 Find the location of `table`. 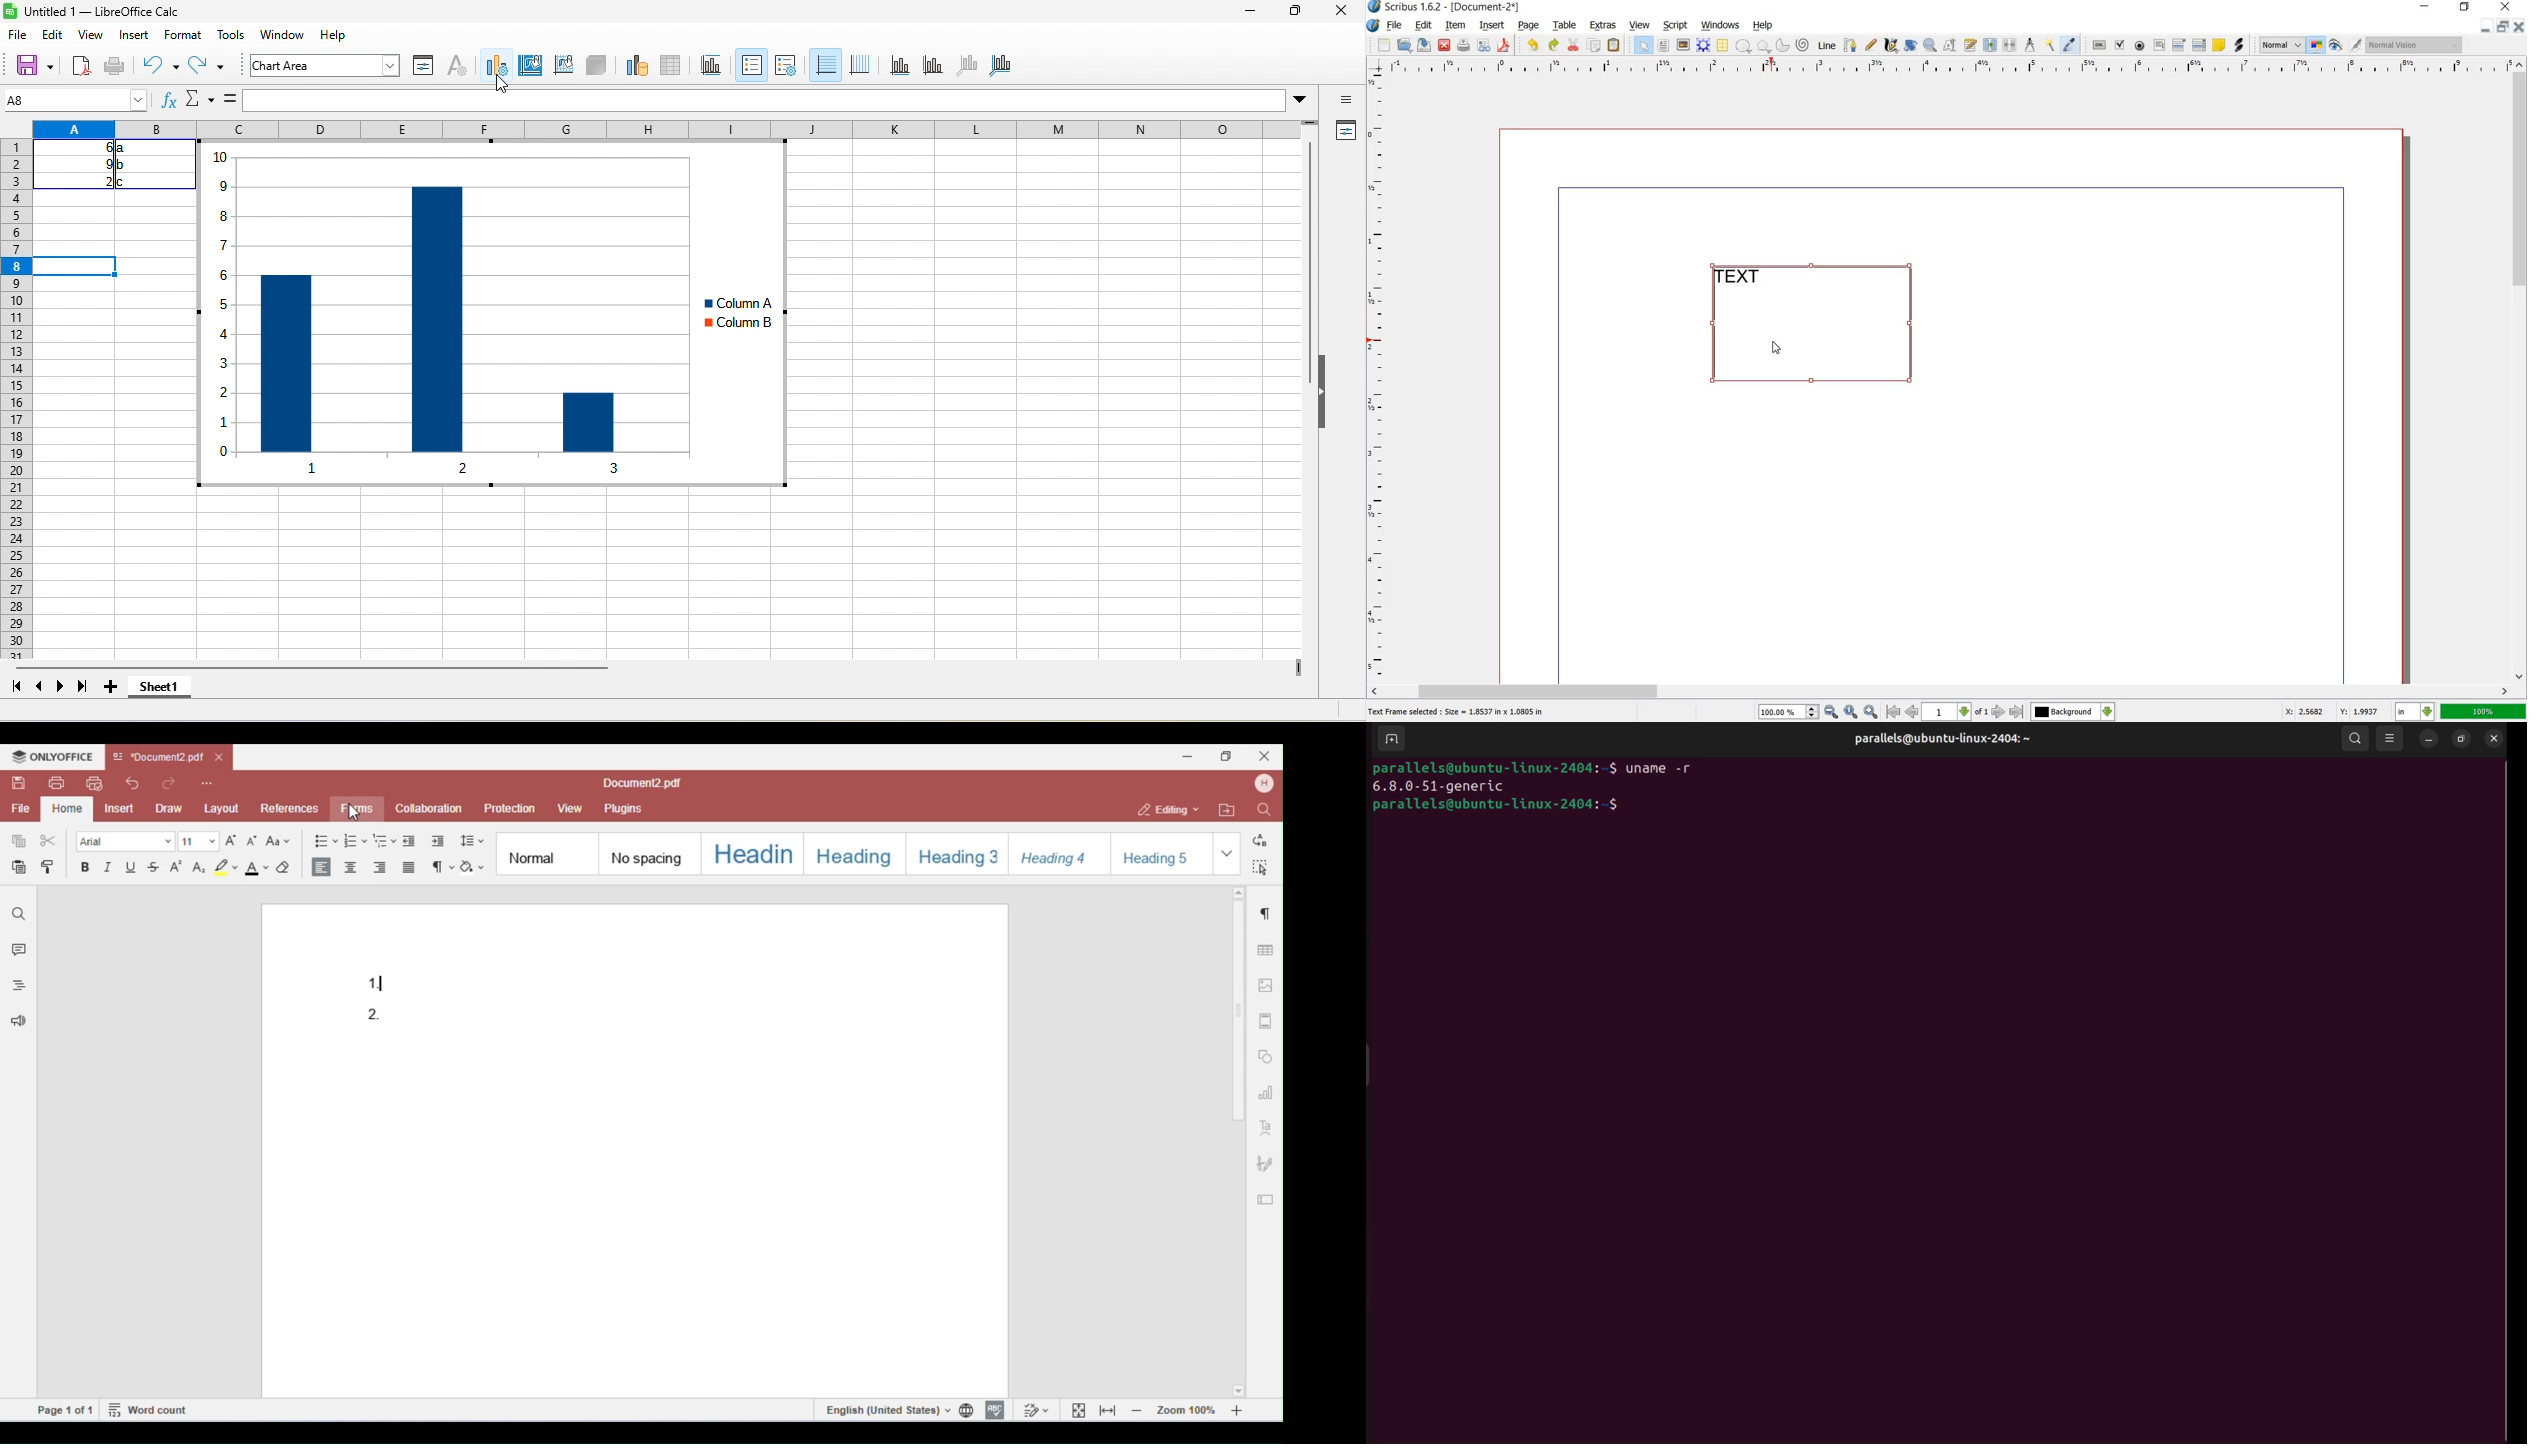

table is located at coordinates (1566, 27).